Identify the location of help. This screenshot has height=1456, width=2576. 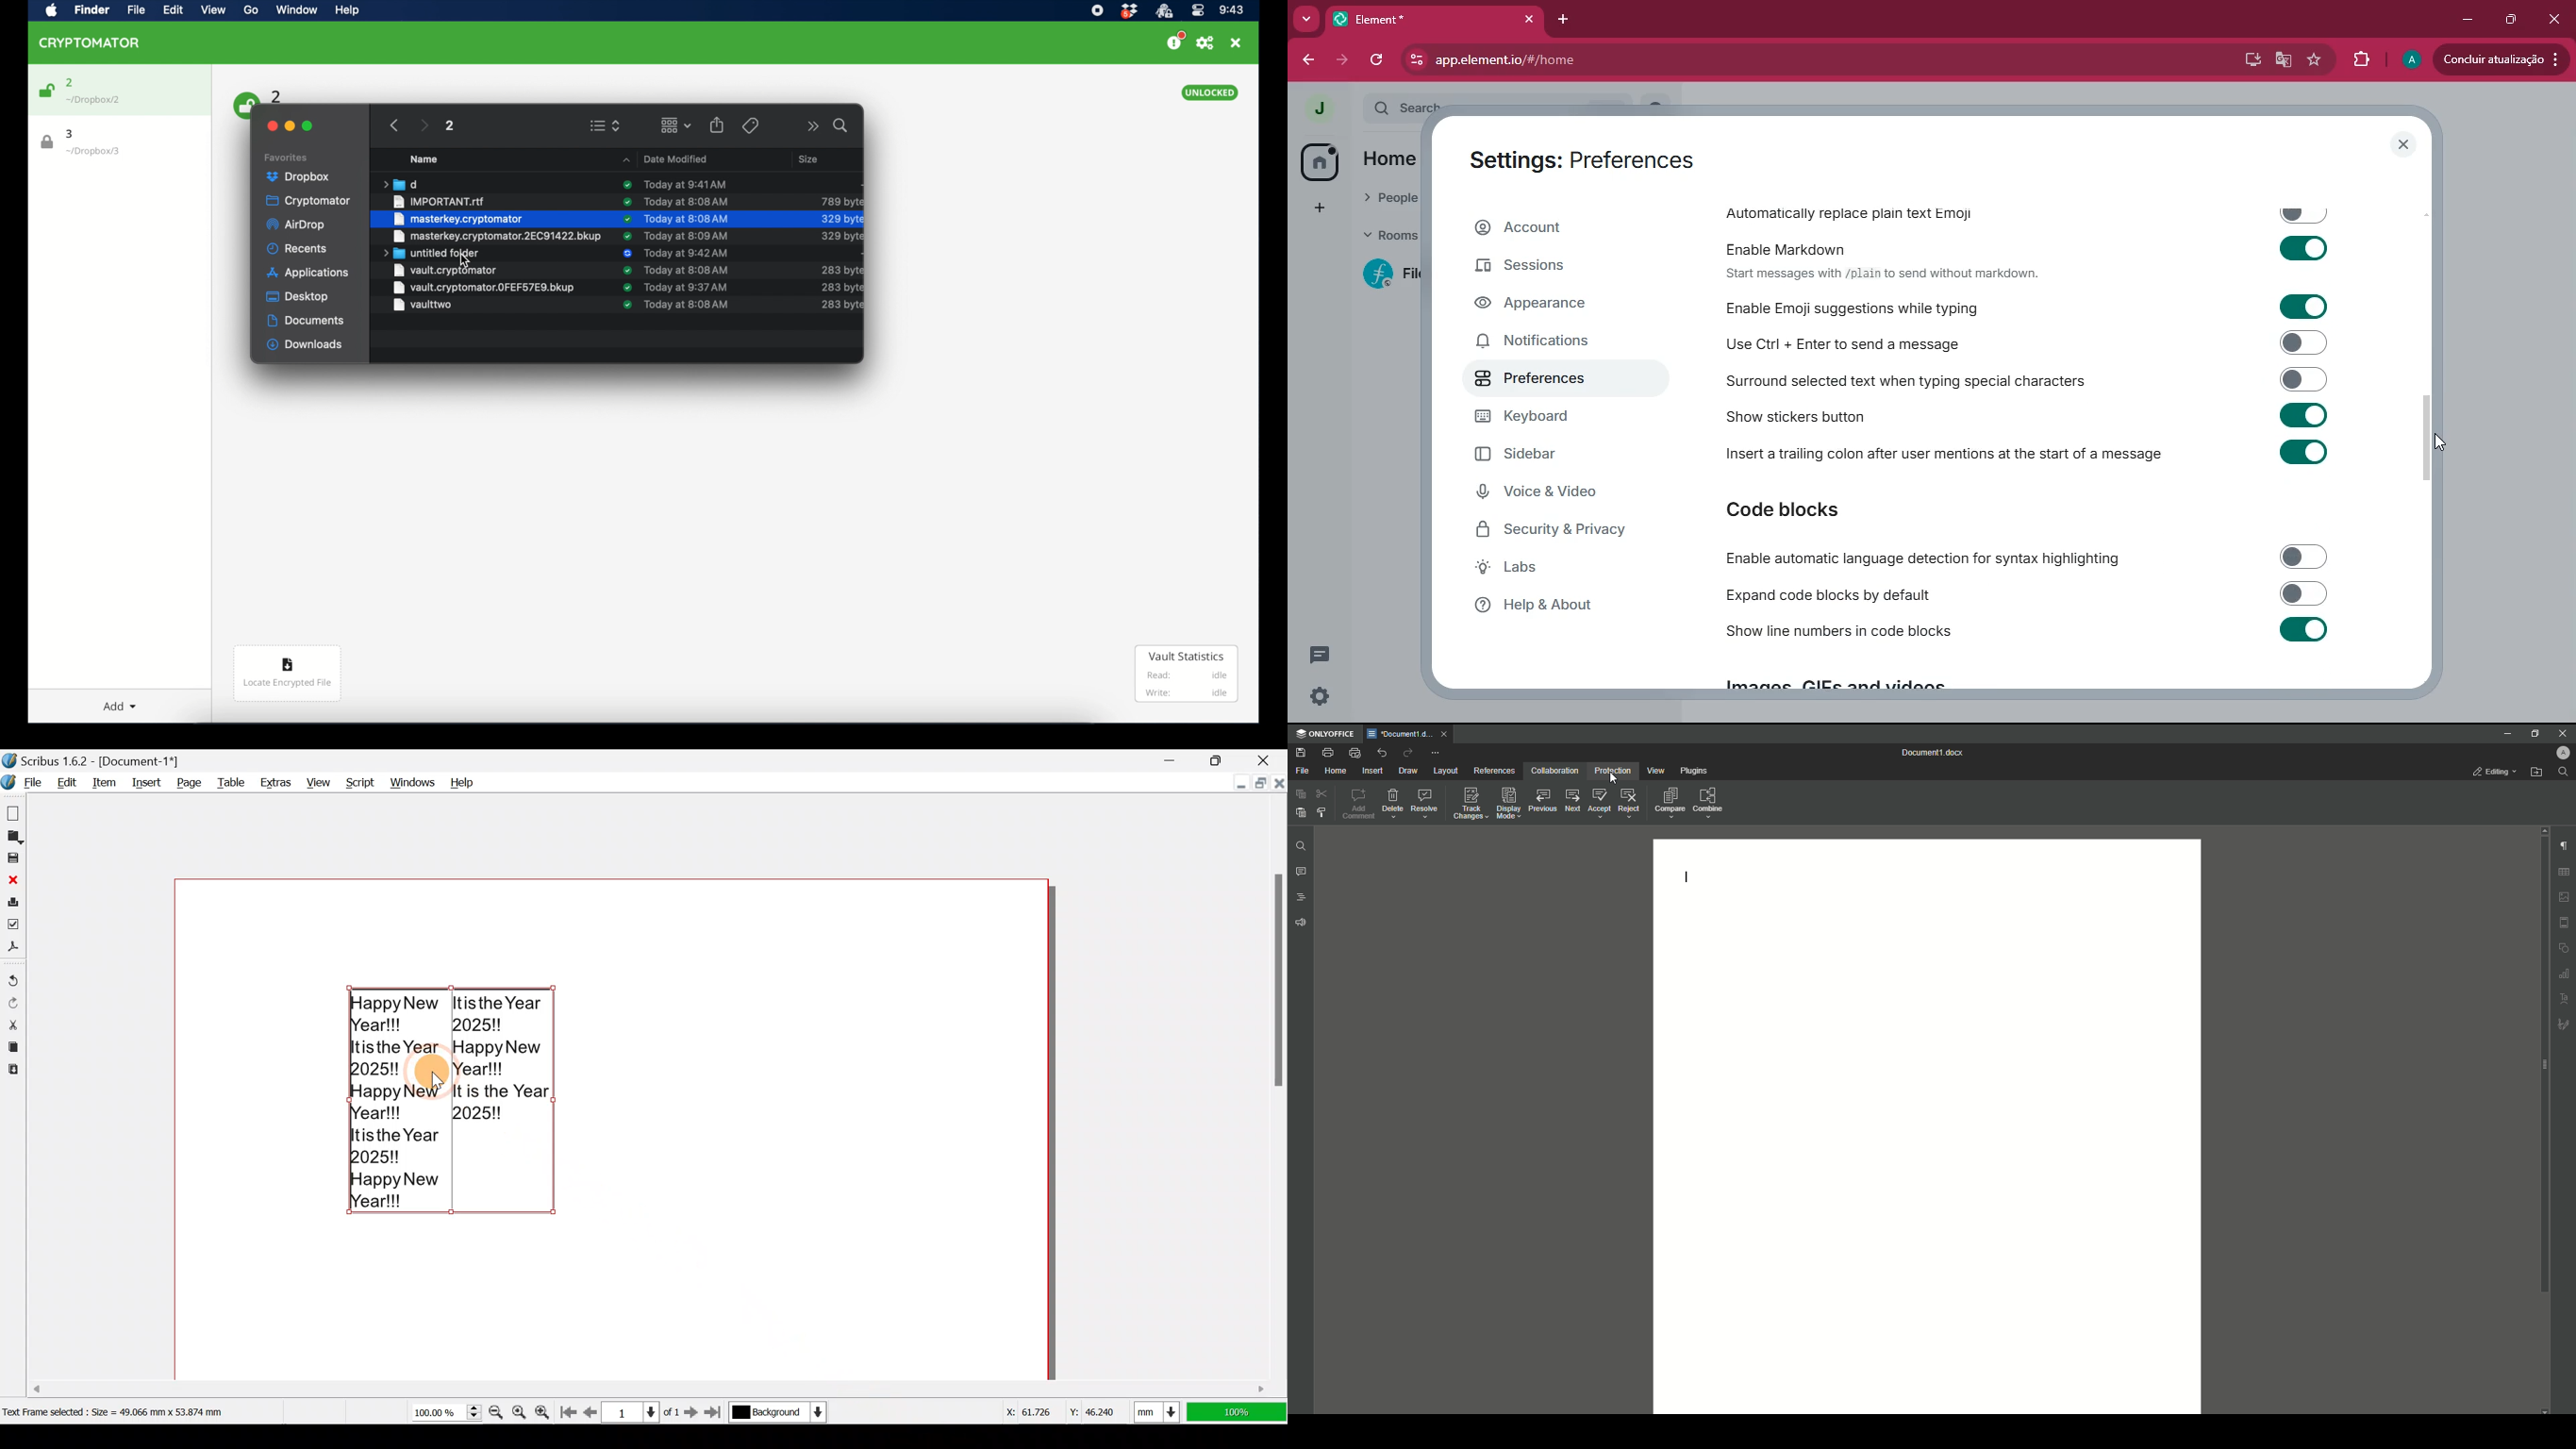
(346, 10).